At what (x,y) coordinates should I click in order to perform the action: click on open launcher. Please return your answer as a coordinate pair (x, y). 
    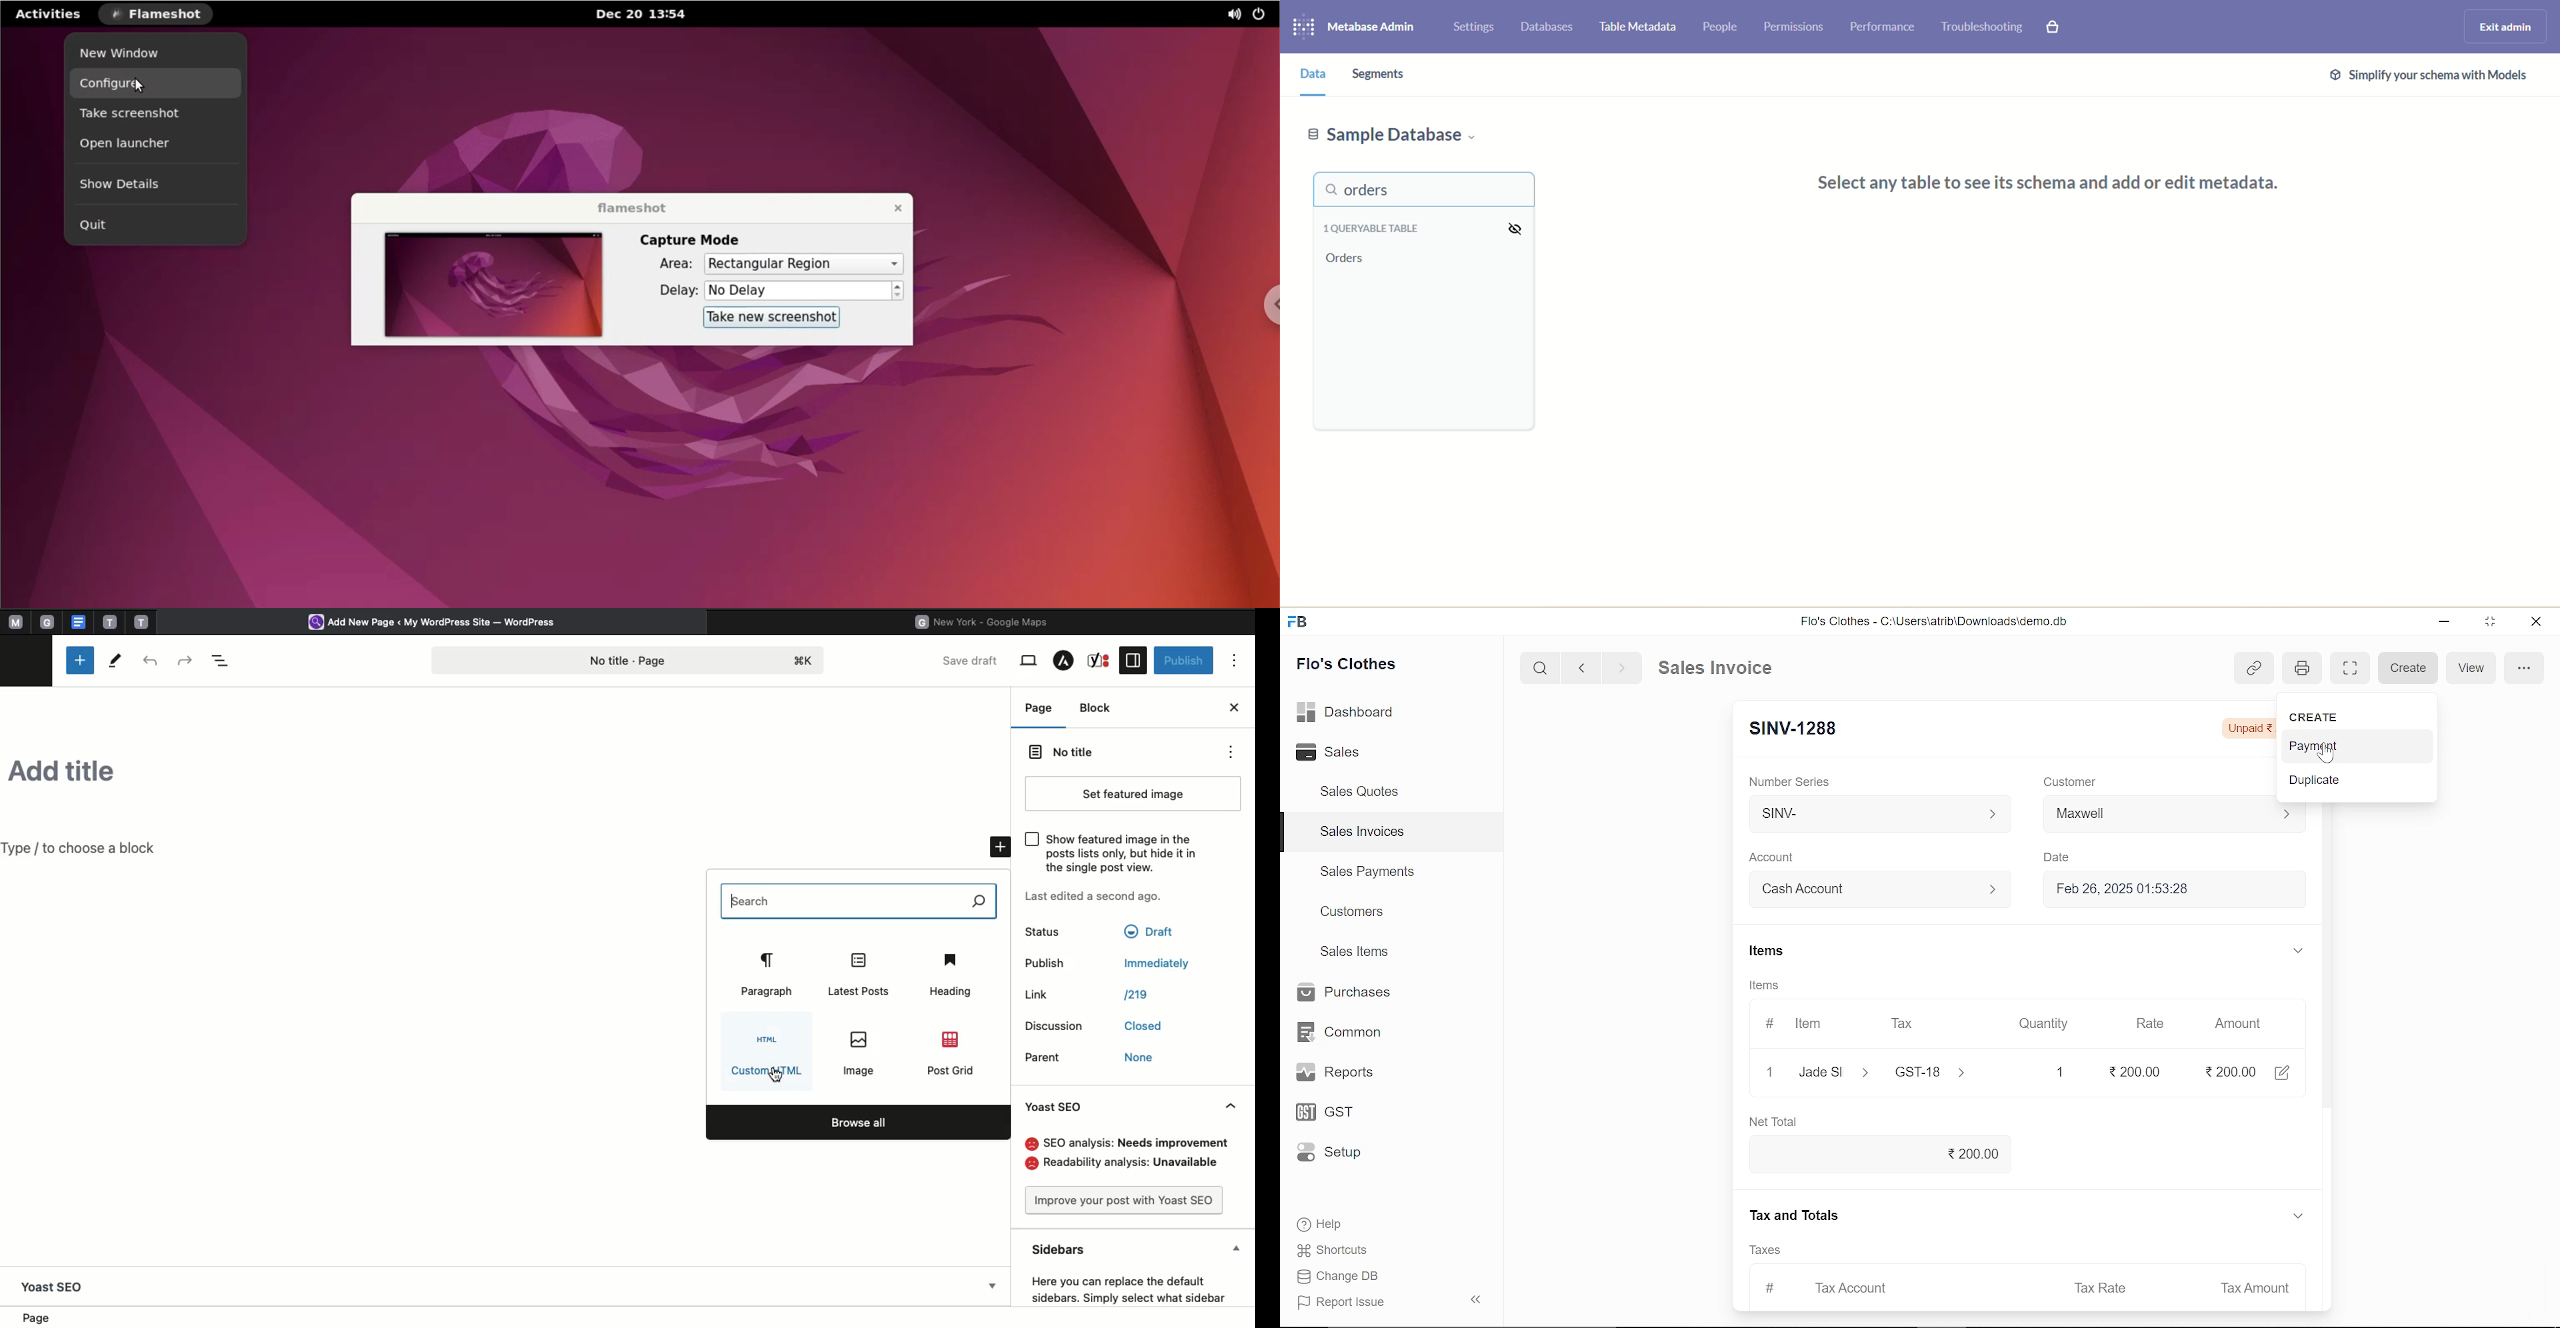
    Looking at the image, I should click on (151, 147).